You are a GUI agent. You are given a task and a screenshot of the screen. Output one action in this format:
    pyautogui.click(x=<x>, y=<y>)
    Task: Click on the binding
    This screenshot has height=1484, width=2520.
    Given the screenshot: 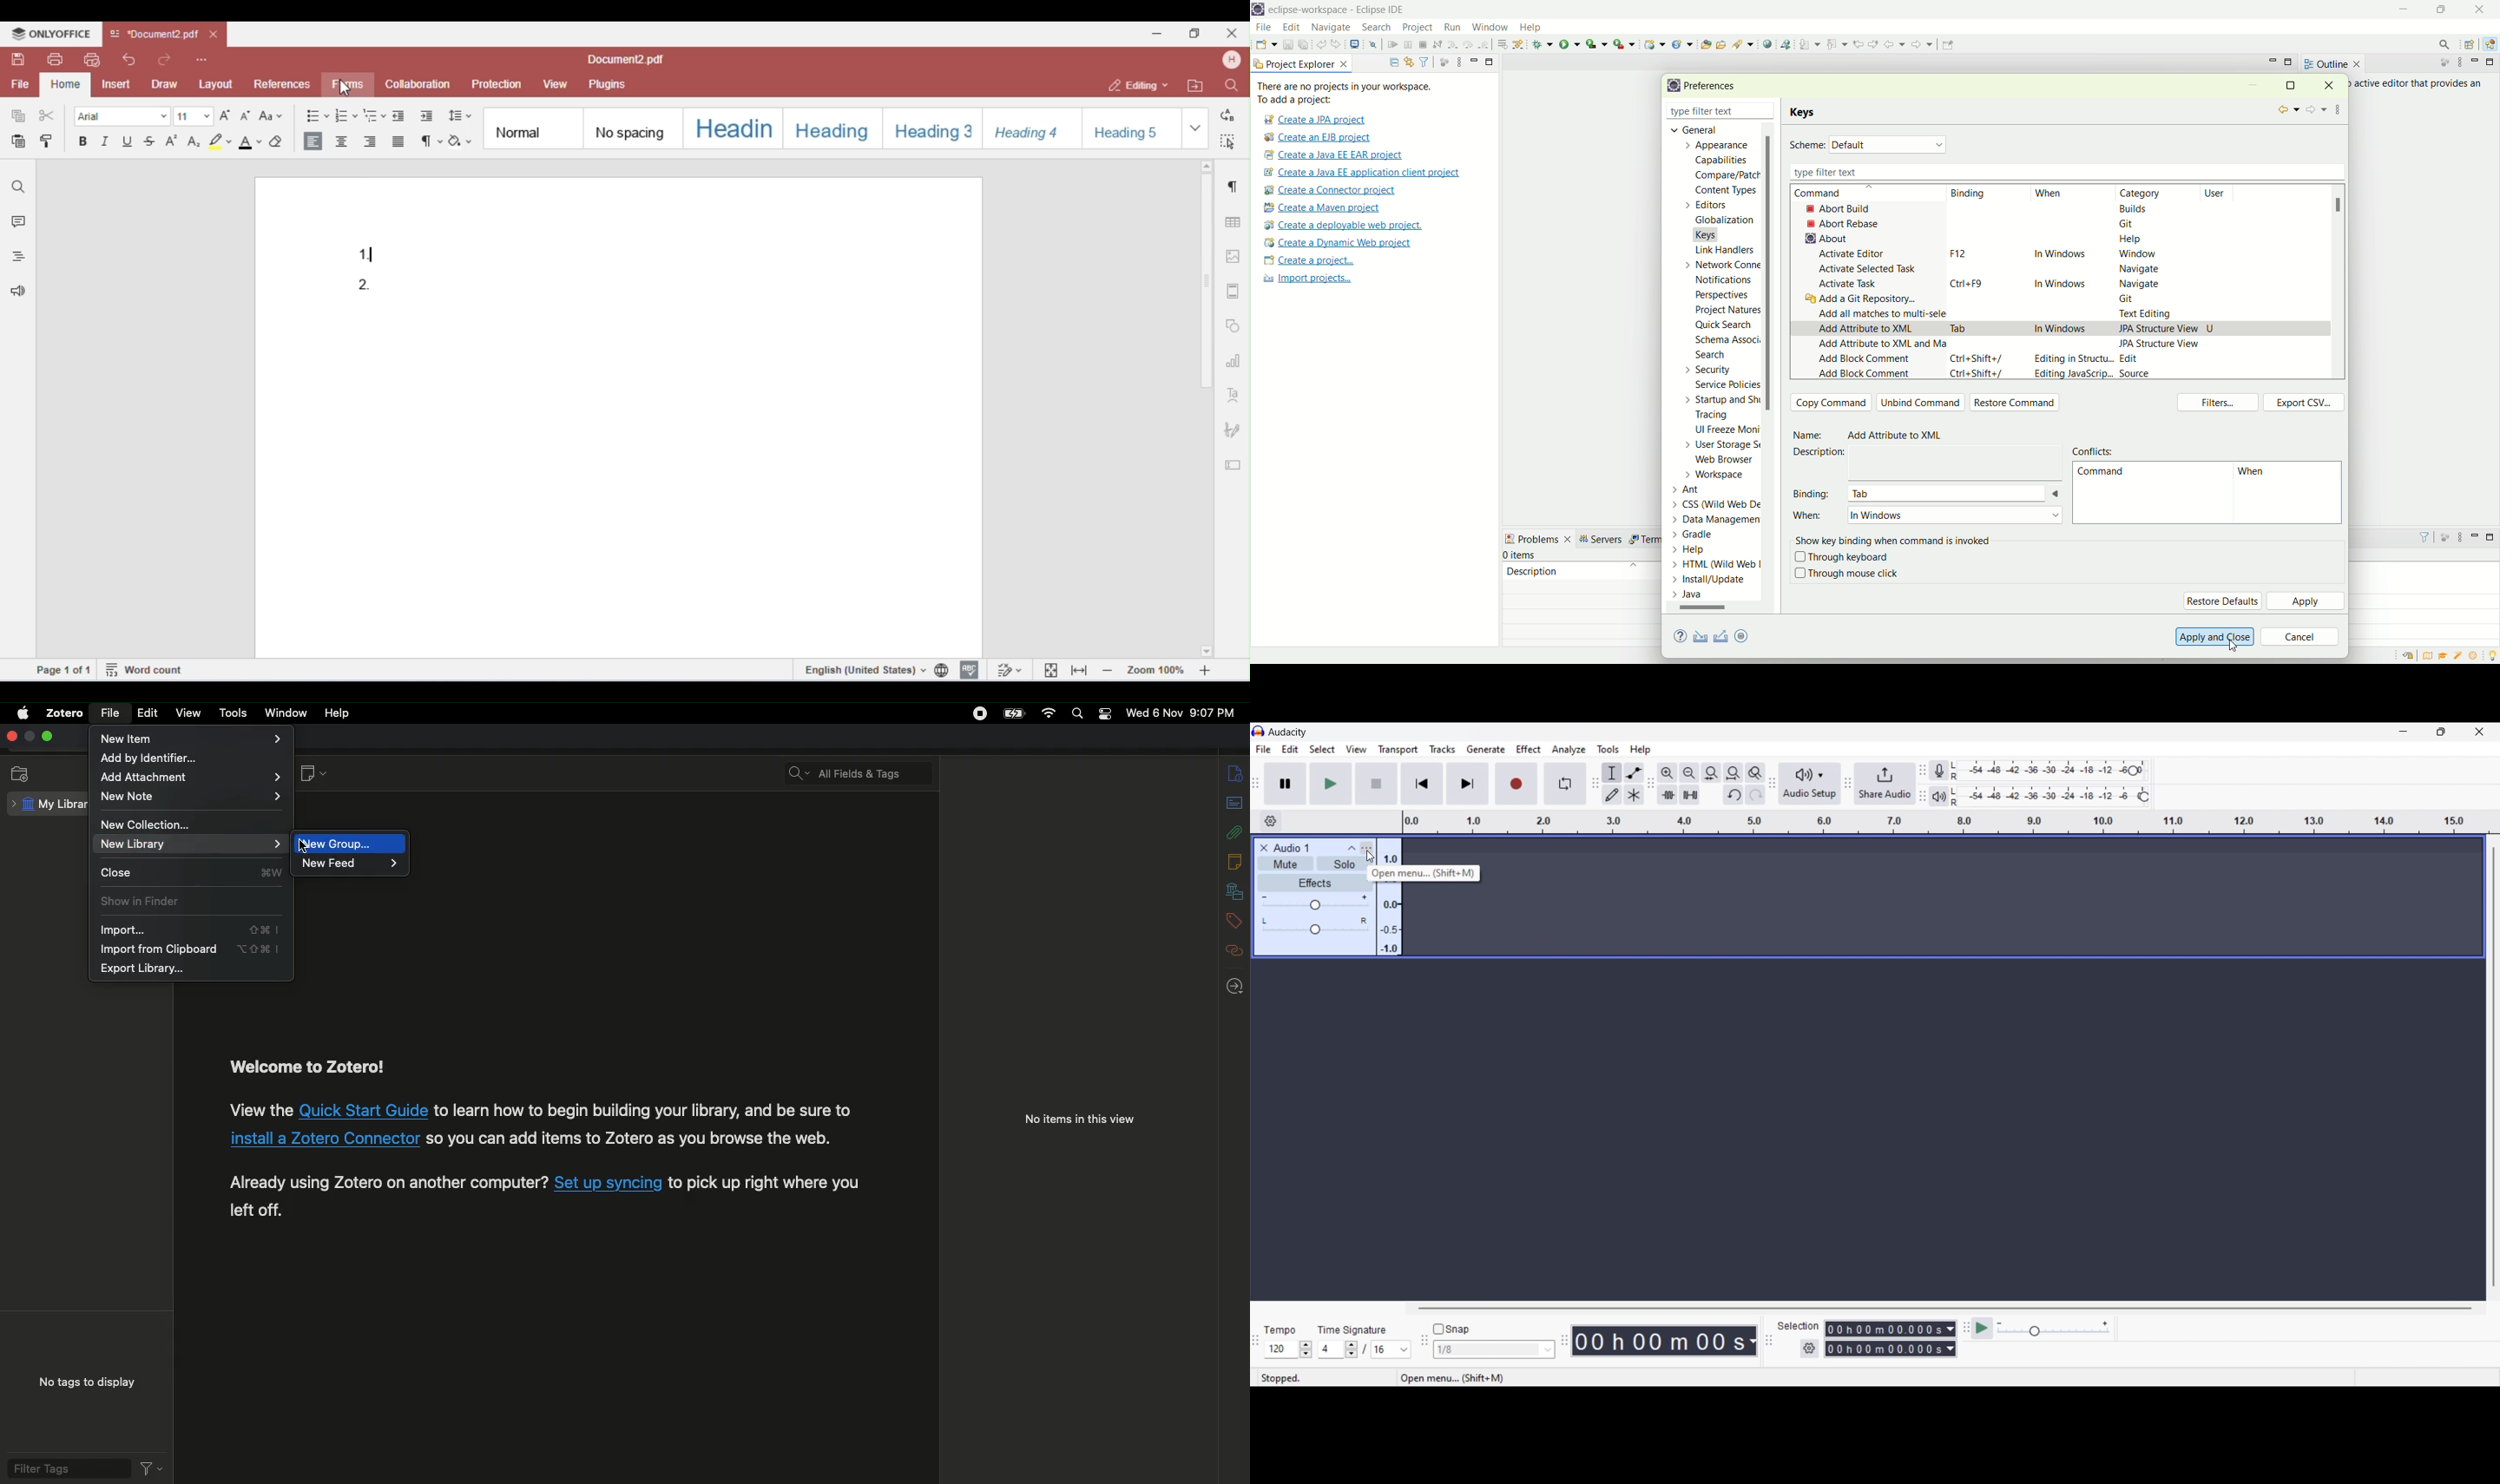 What is the action you would take?
    pyautogui.click(x=1813, y=493)
    